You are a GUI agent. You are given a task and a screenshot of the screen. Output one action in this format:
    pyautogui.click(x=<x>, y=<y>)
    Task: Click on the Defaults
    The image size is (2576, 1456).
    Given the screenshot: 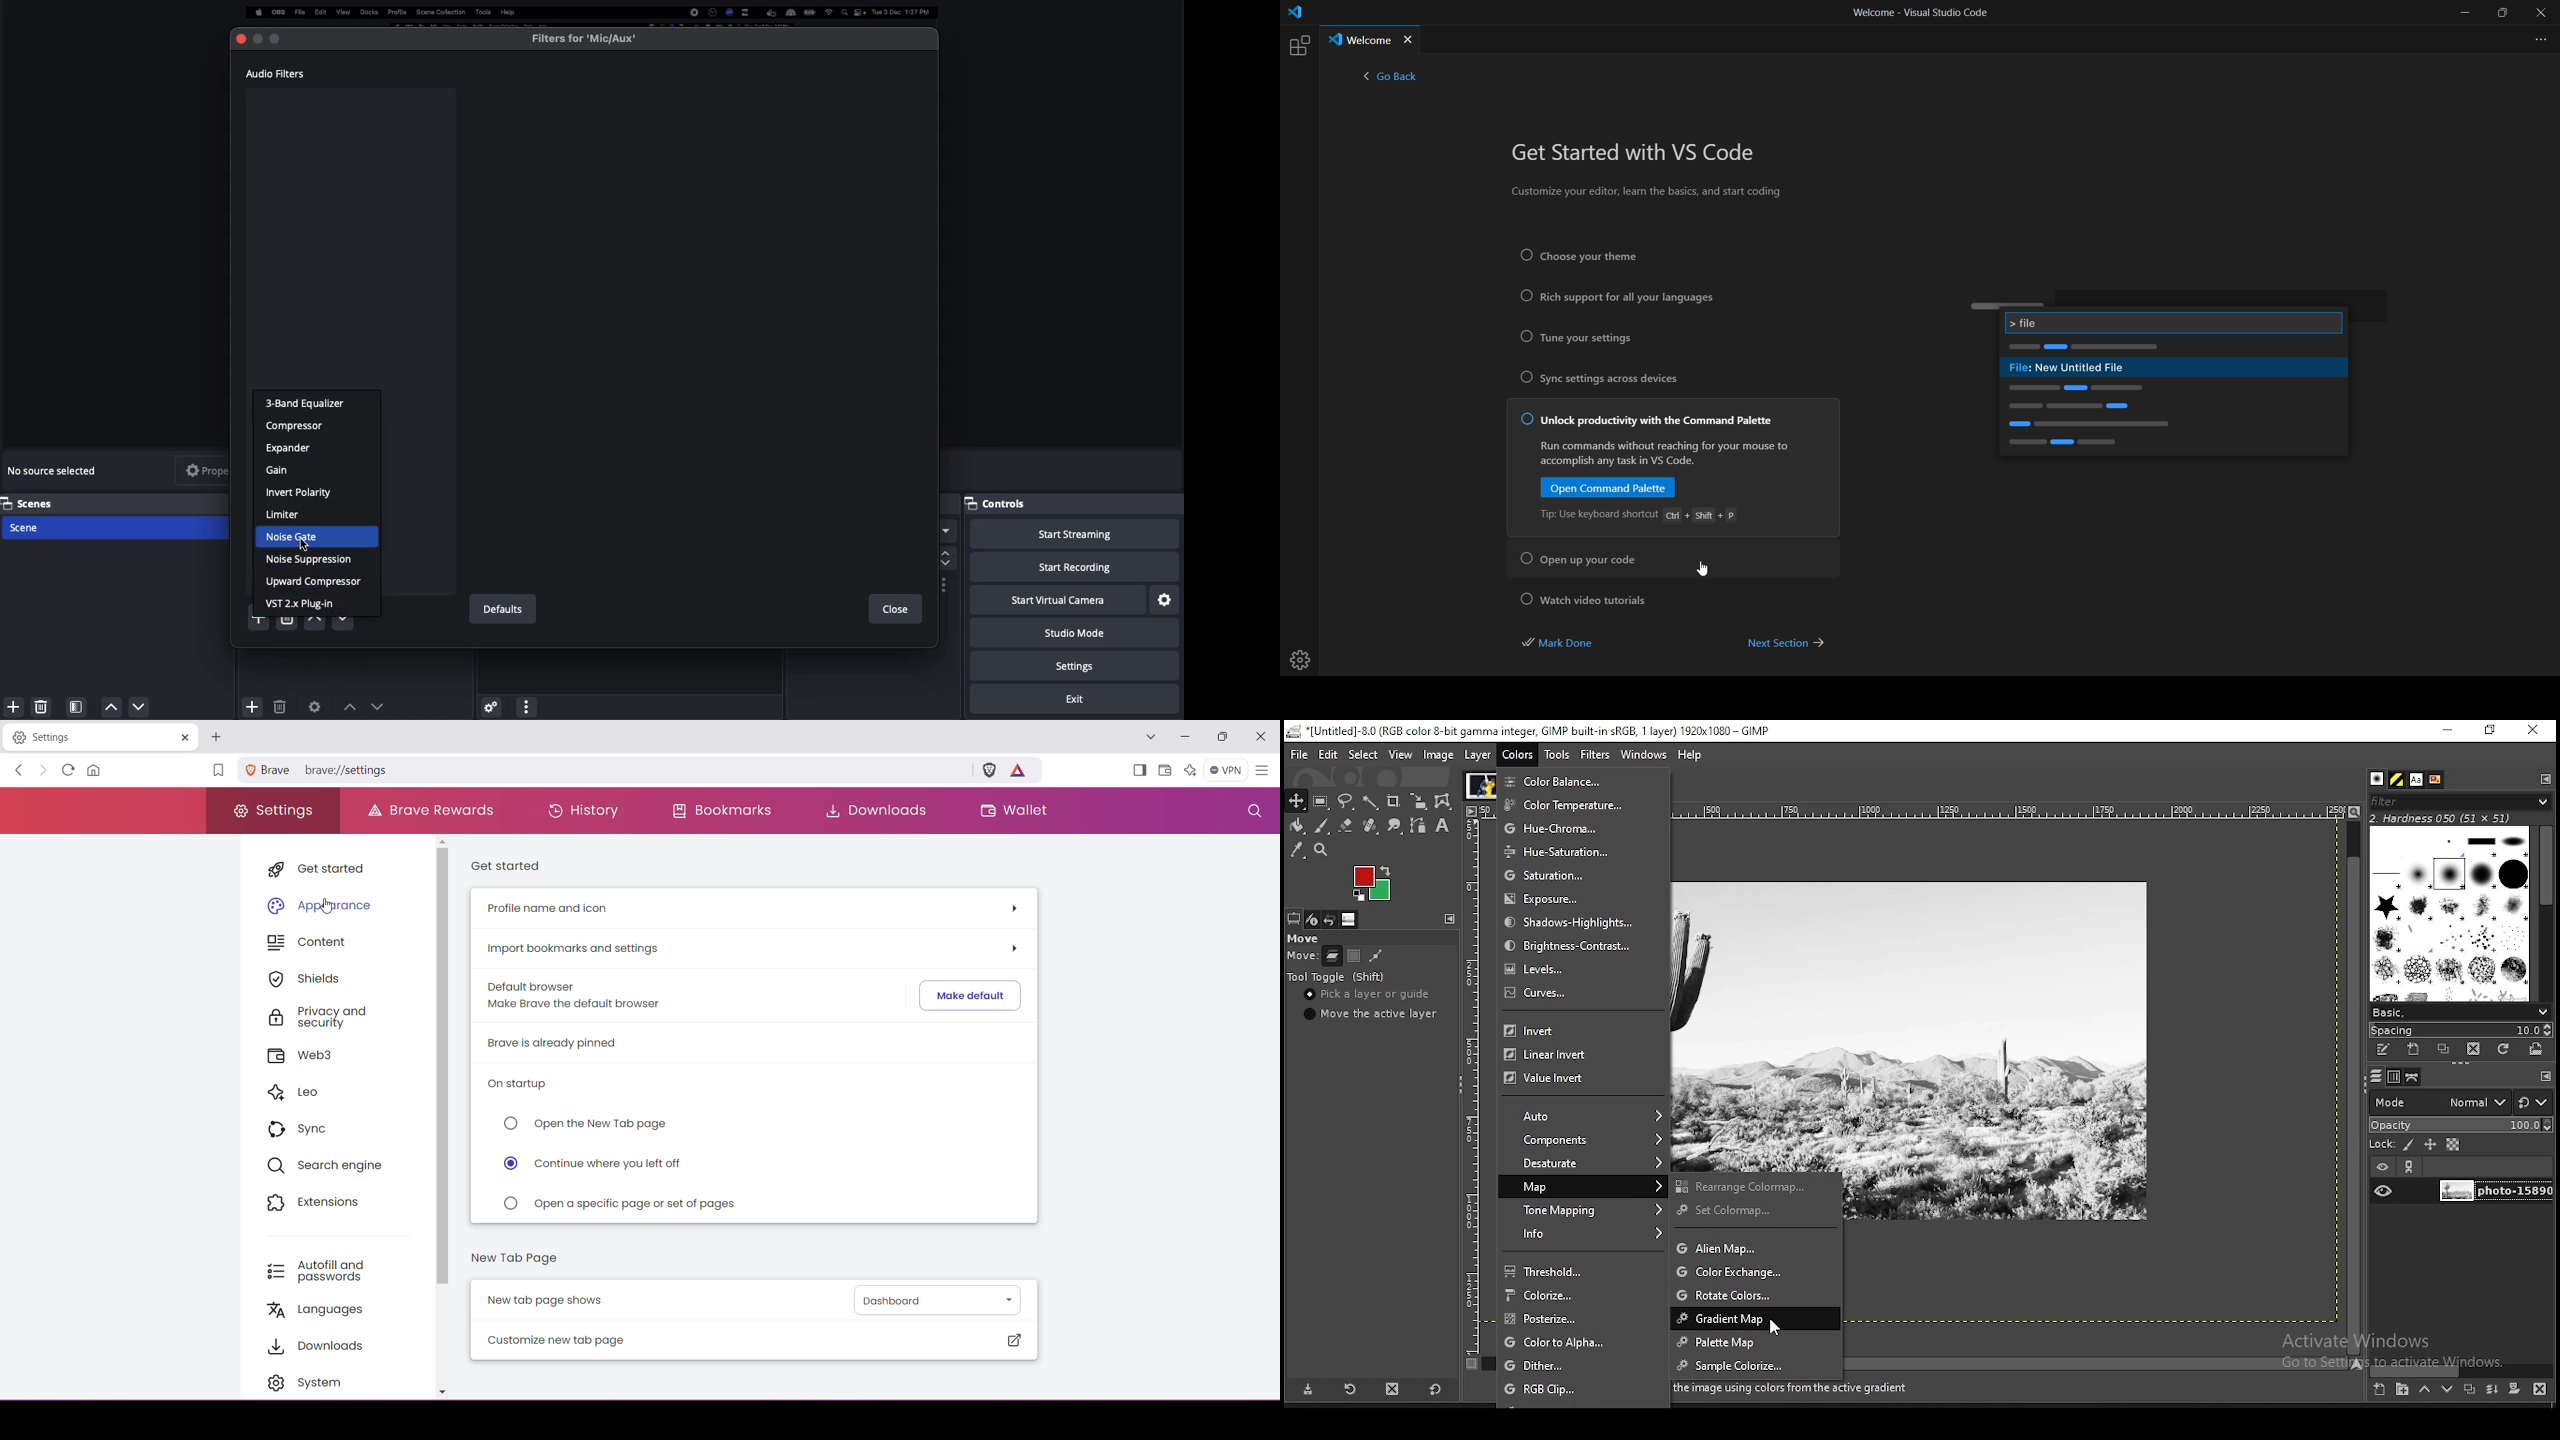 What is the action you would take?
    pyautogui.click(x=501, y=610)
    